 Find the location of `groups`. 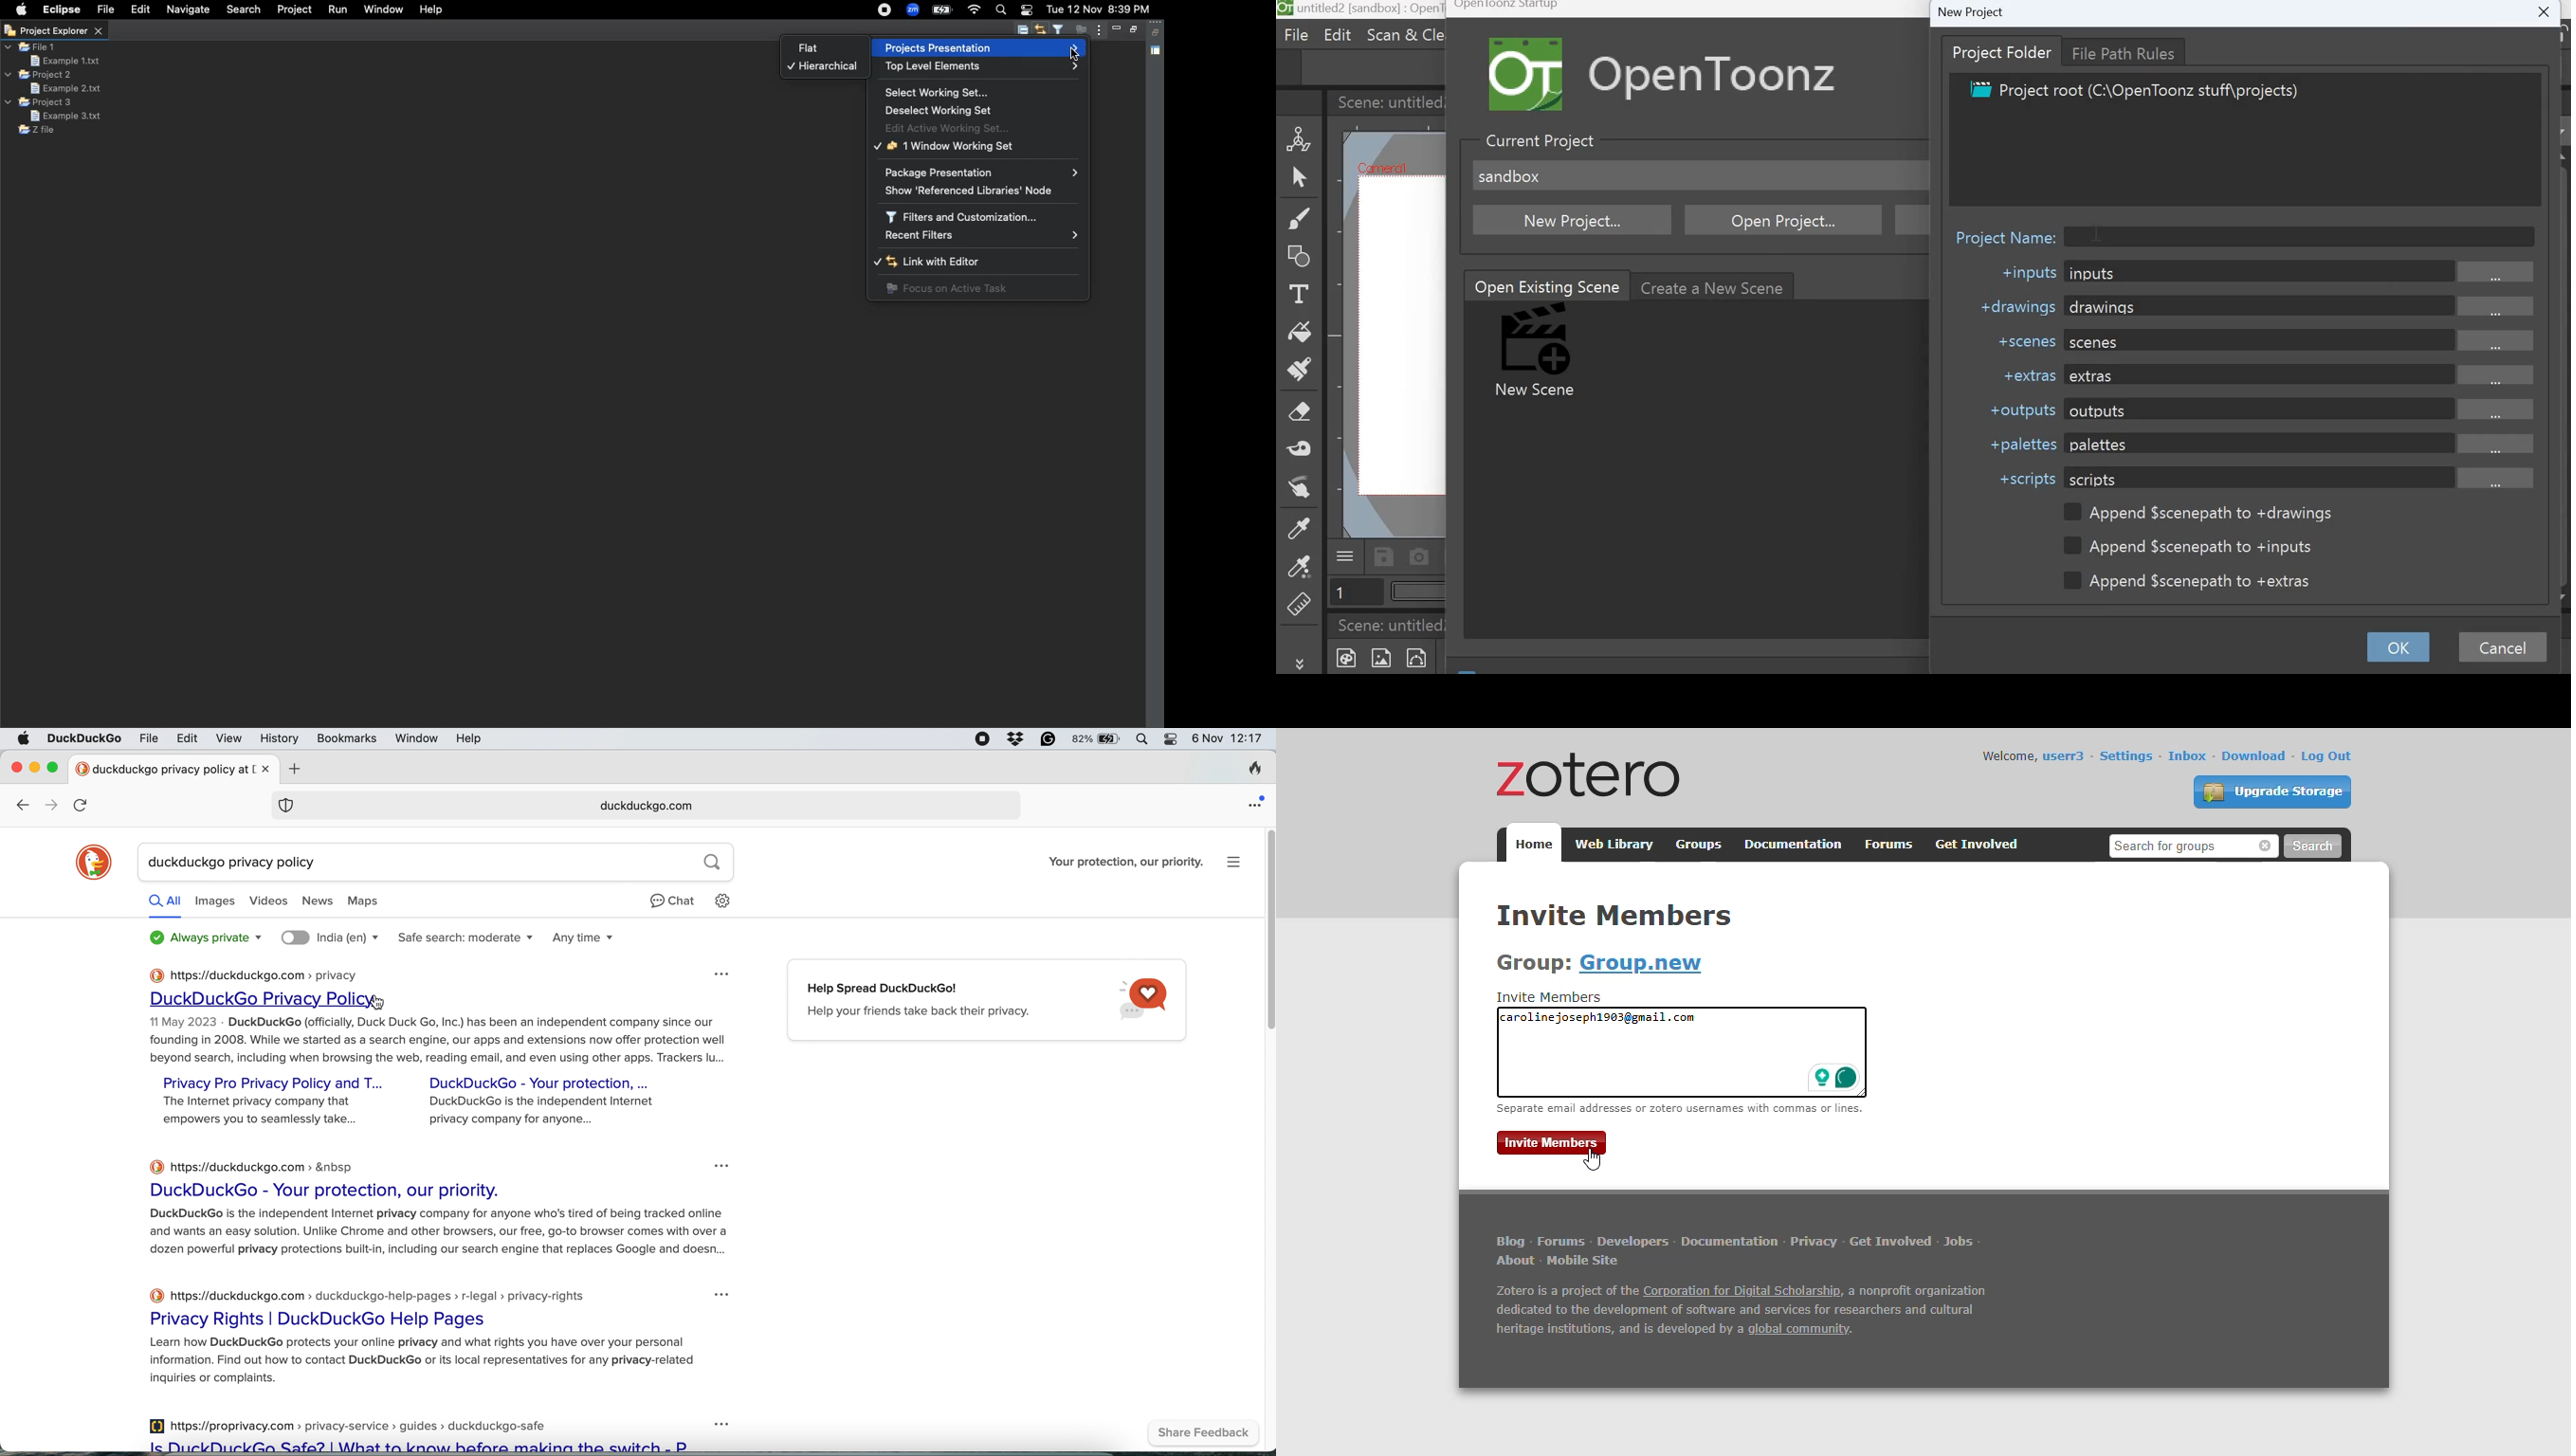

groups is located at coordinates (1700, 845).